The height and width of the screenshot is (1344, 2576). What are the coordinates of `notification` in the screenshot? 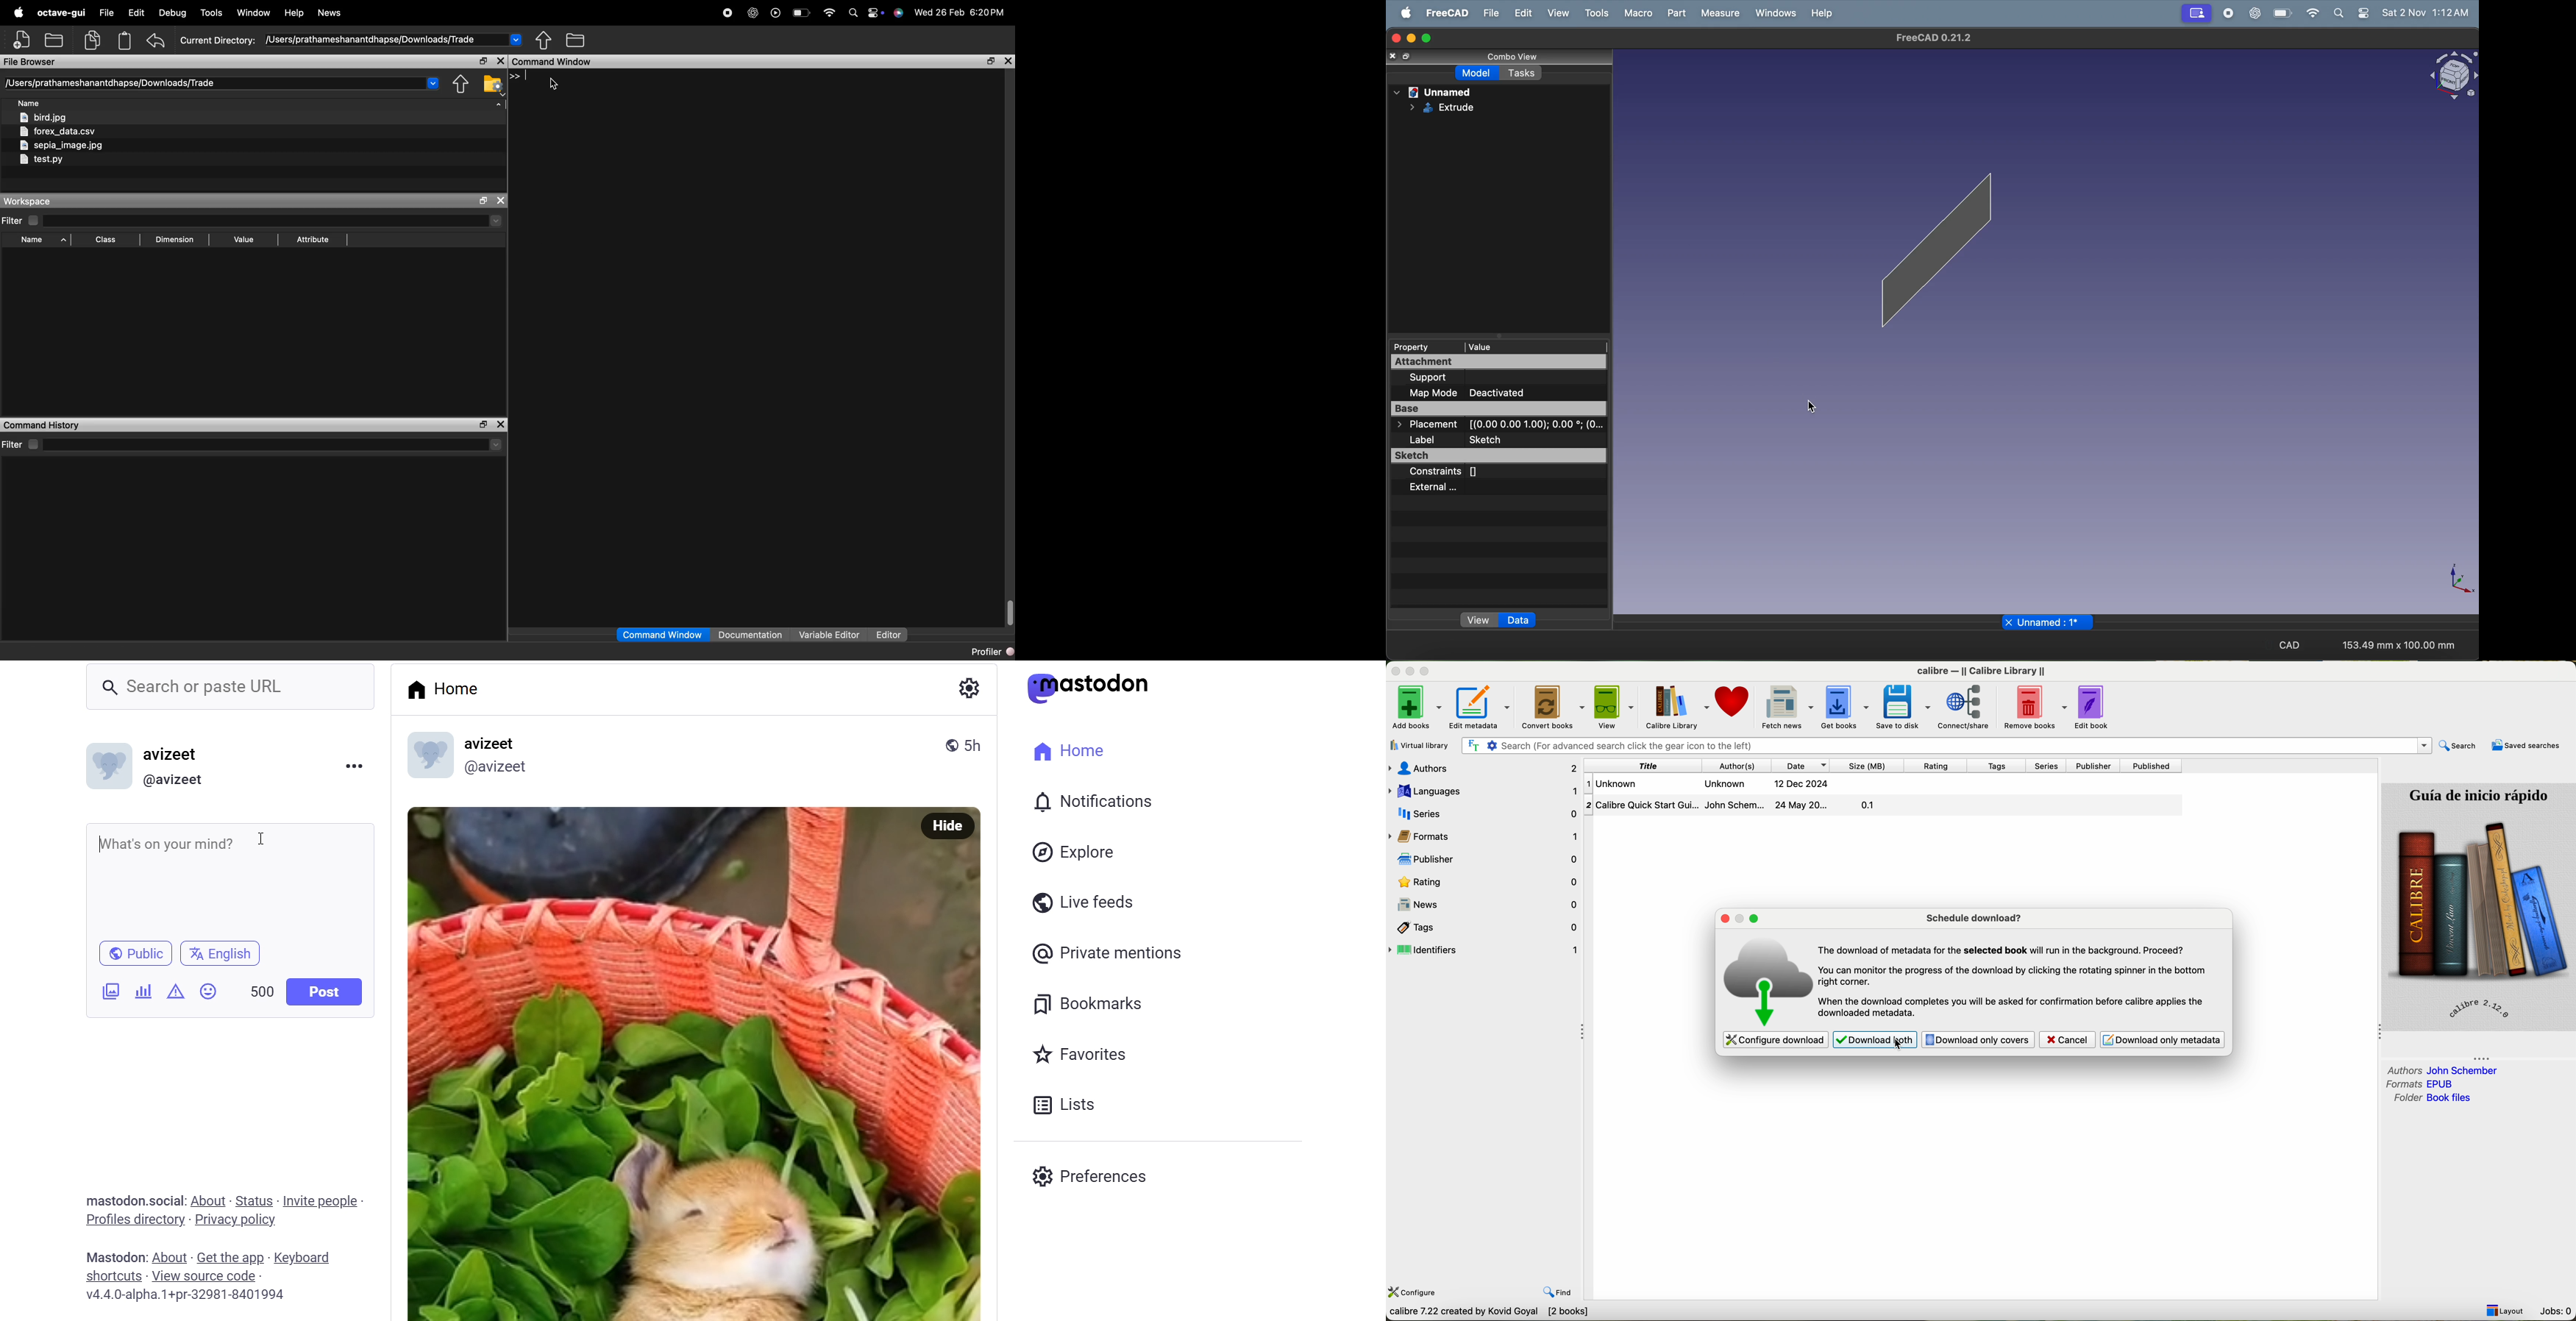 It's located at (1094, 802).